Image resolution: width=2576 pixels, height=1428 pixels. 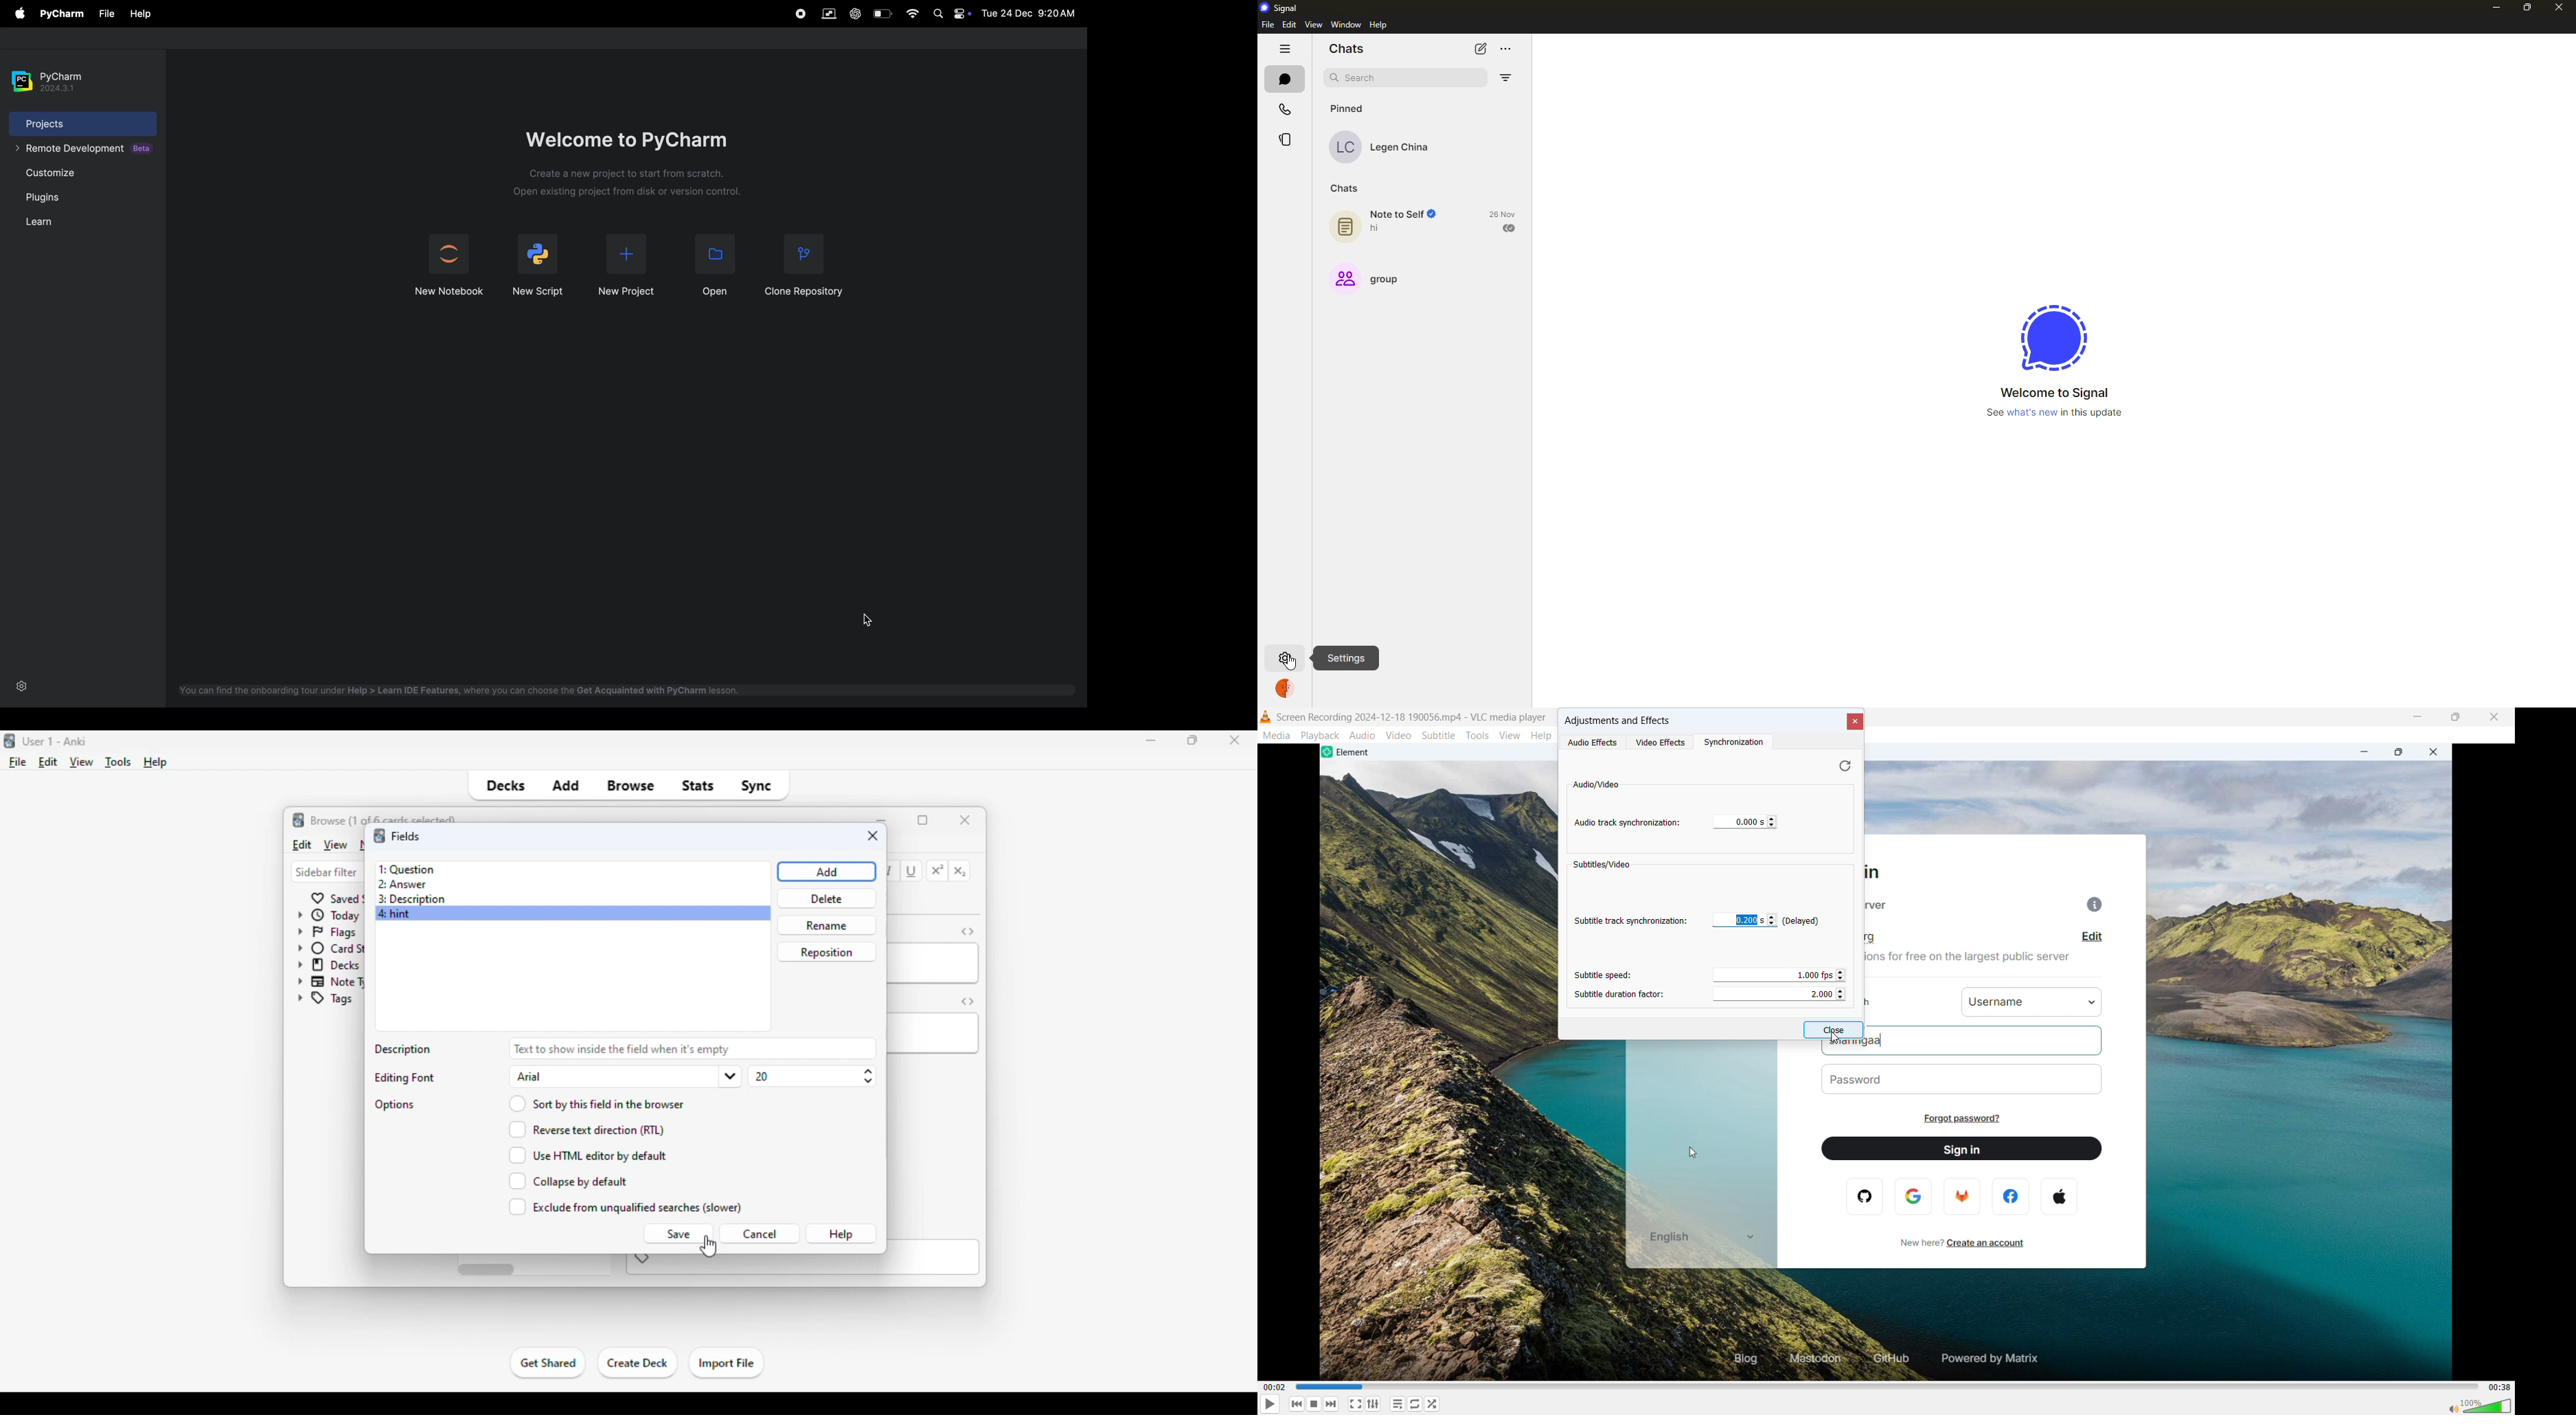 What do you see at coordinates (677, 1234) in the screenshot?
I see `save` at bounding box center [677, 1234].